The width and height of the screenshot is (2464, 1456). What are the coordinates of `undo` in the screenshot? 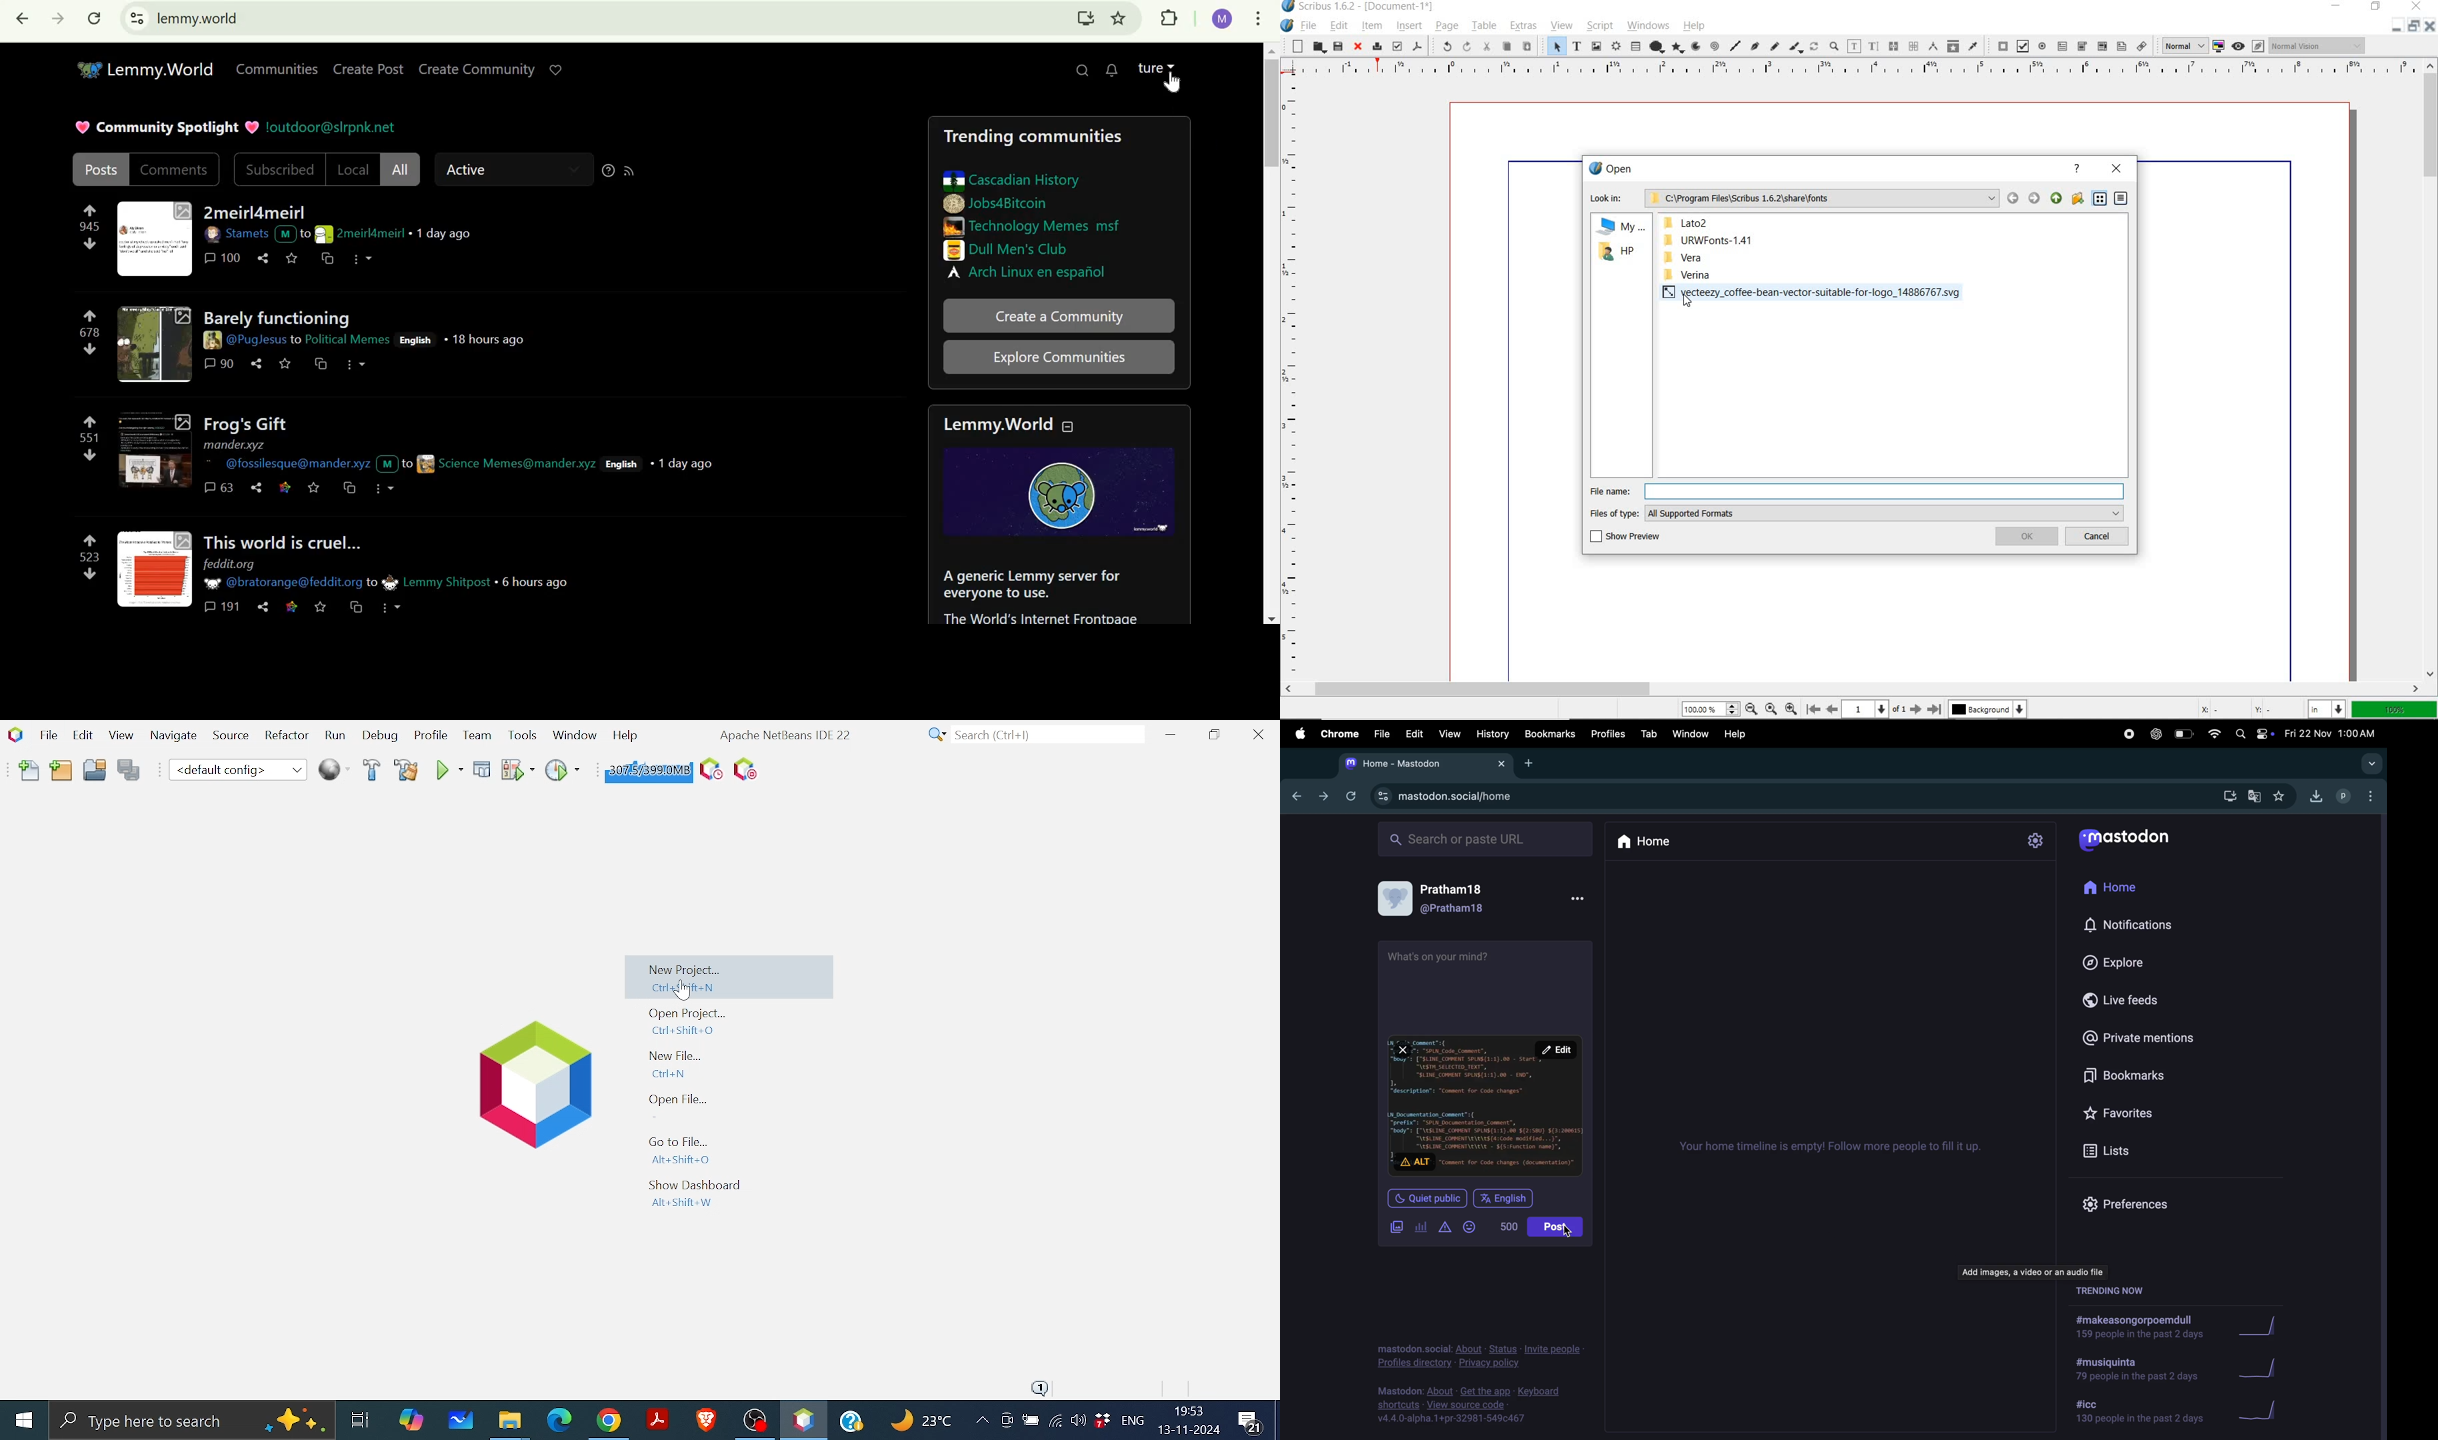 It's located at (1444, 46).